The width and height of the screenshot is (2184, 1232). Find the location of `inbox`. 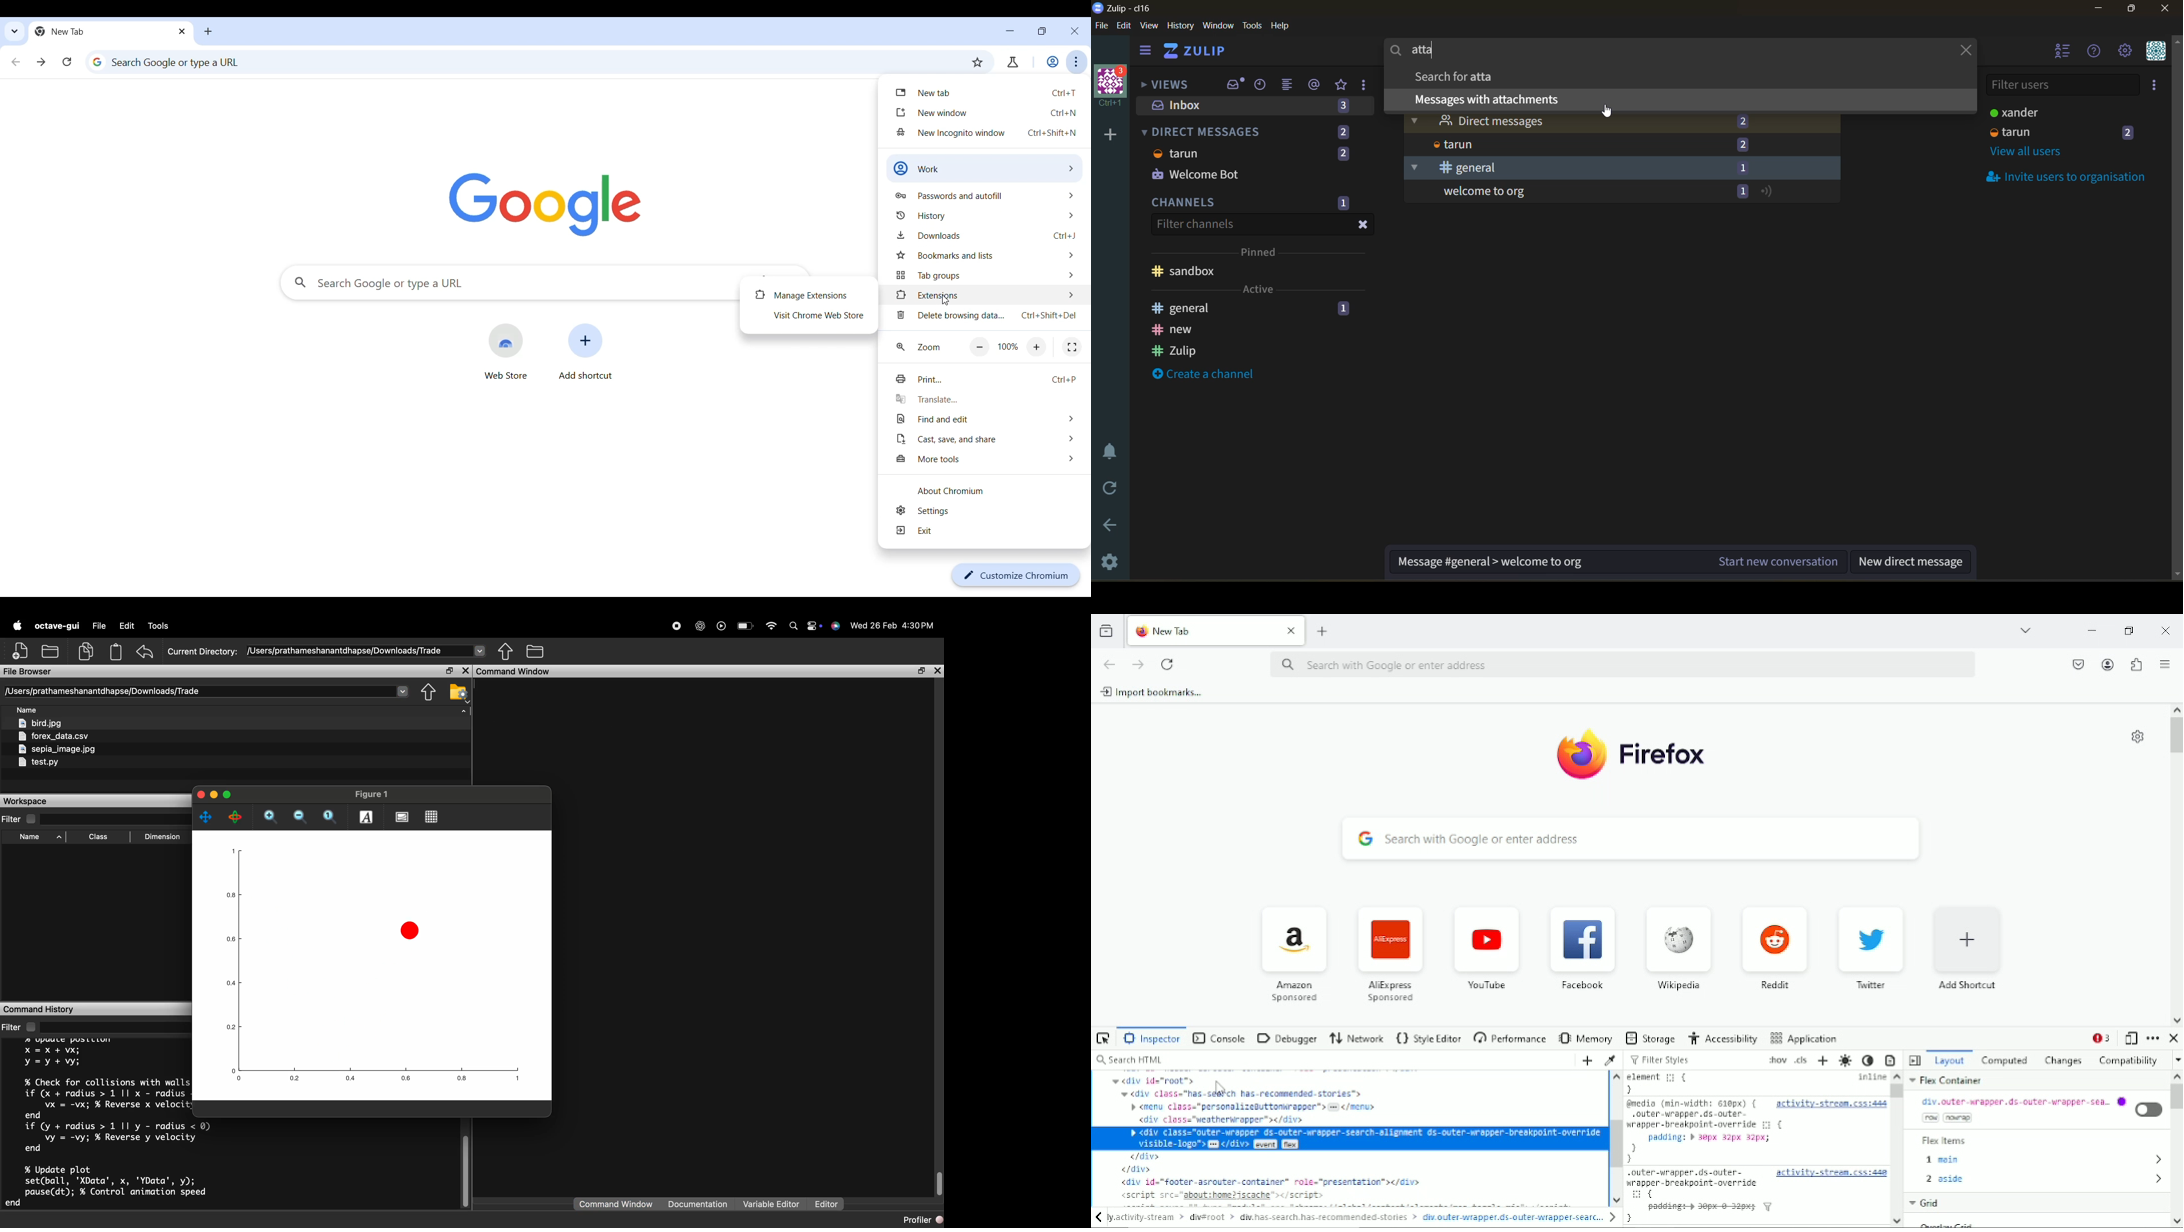

inbox is located at coordinates (1181, 105).